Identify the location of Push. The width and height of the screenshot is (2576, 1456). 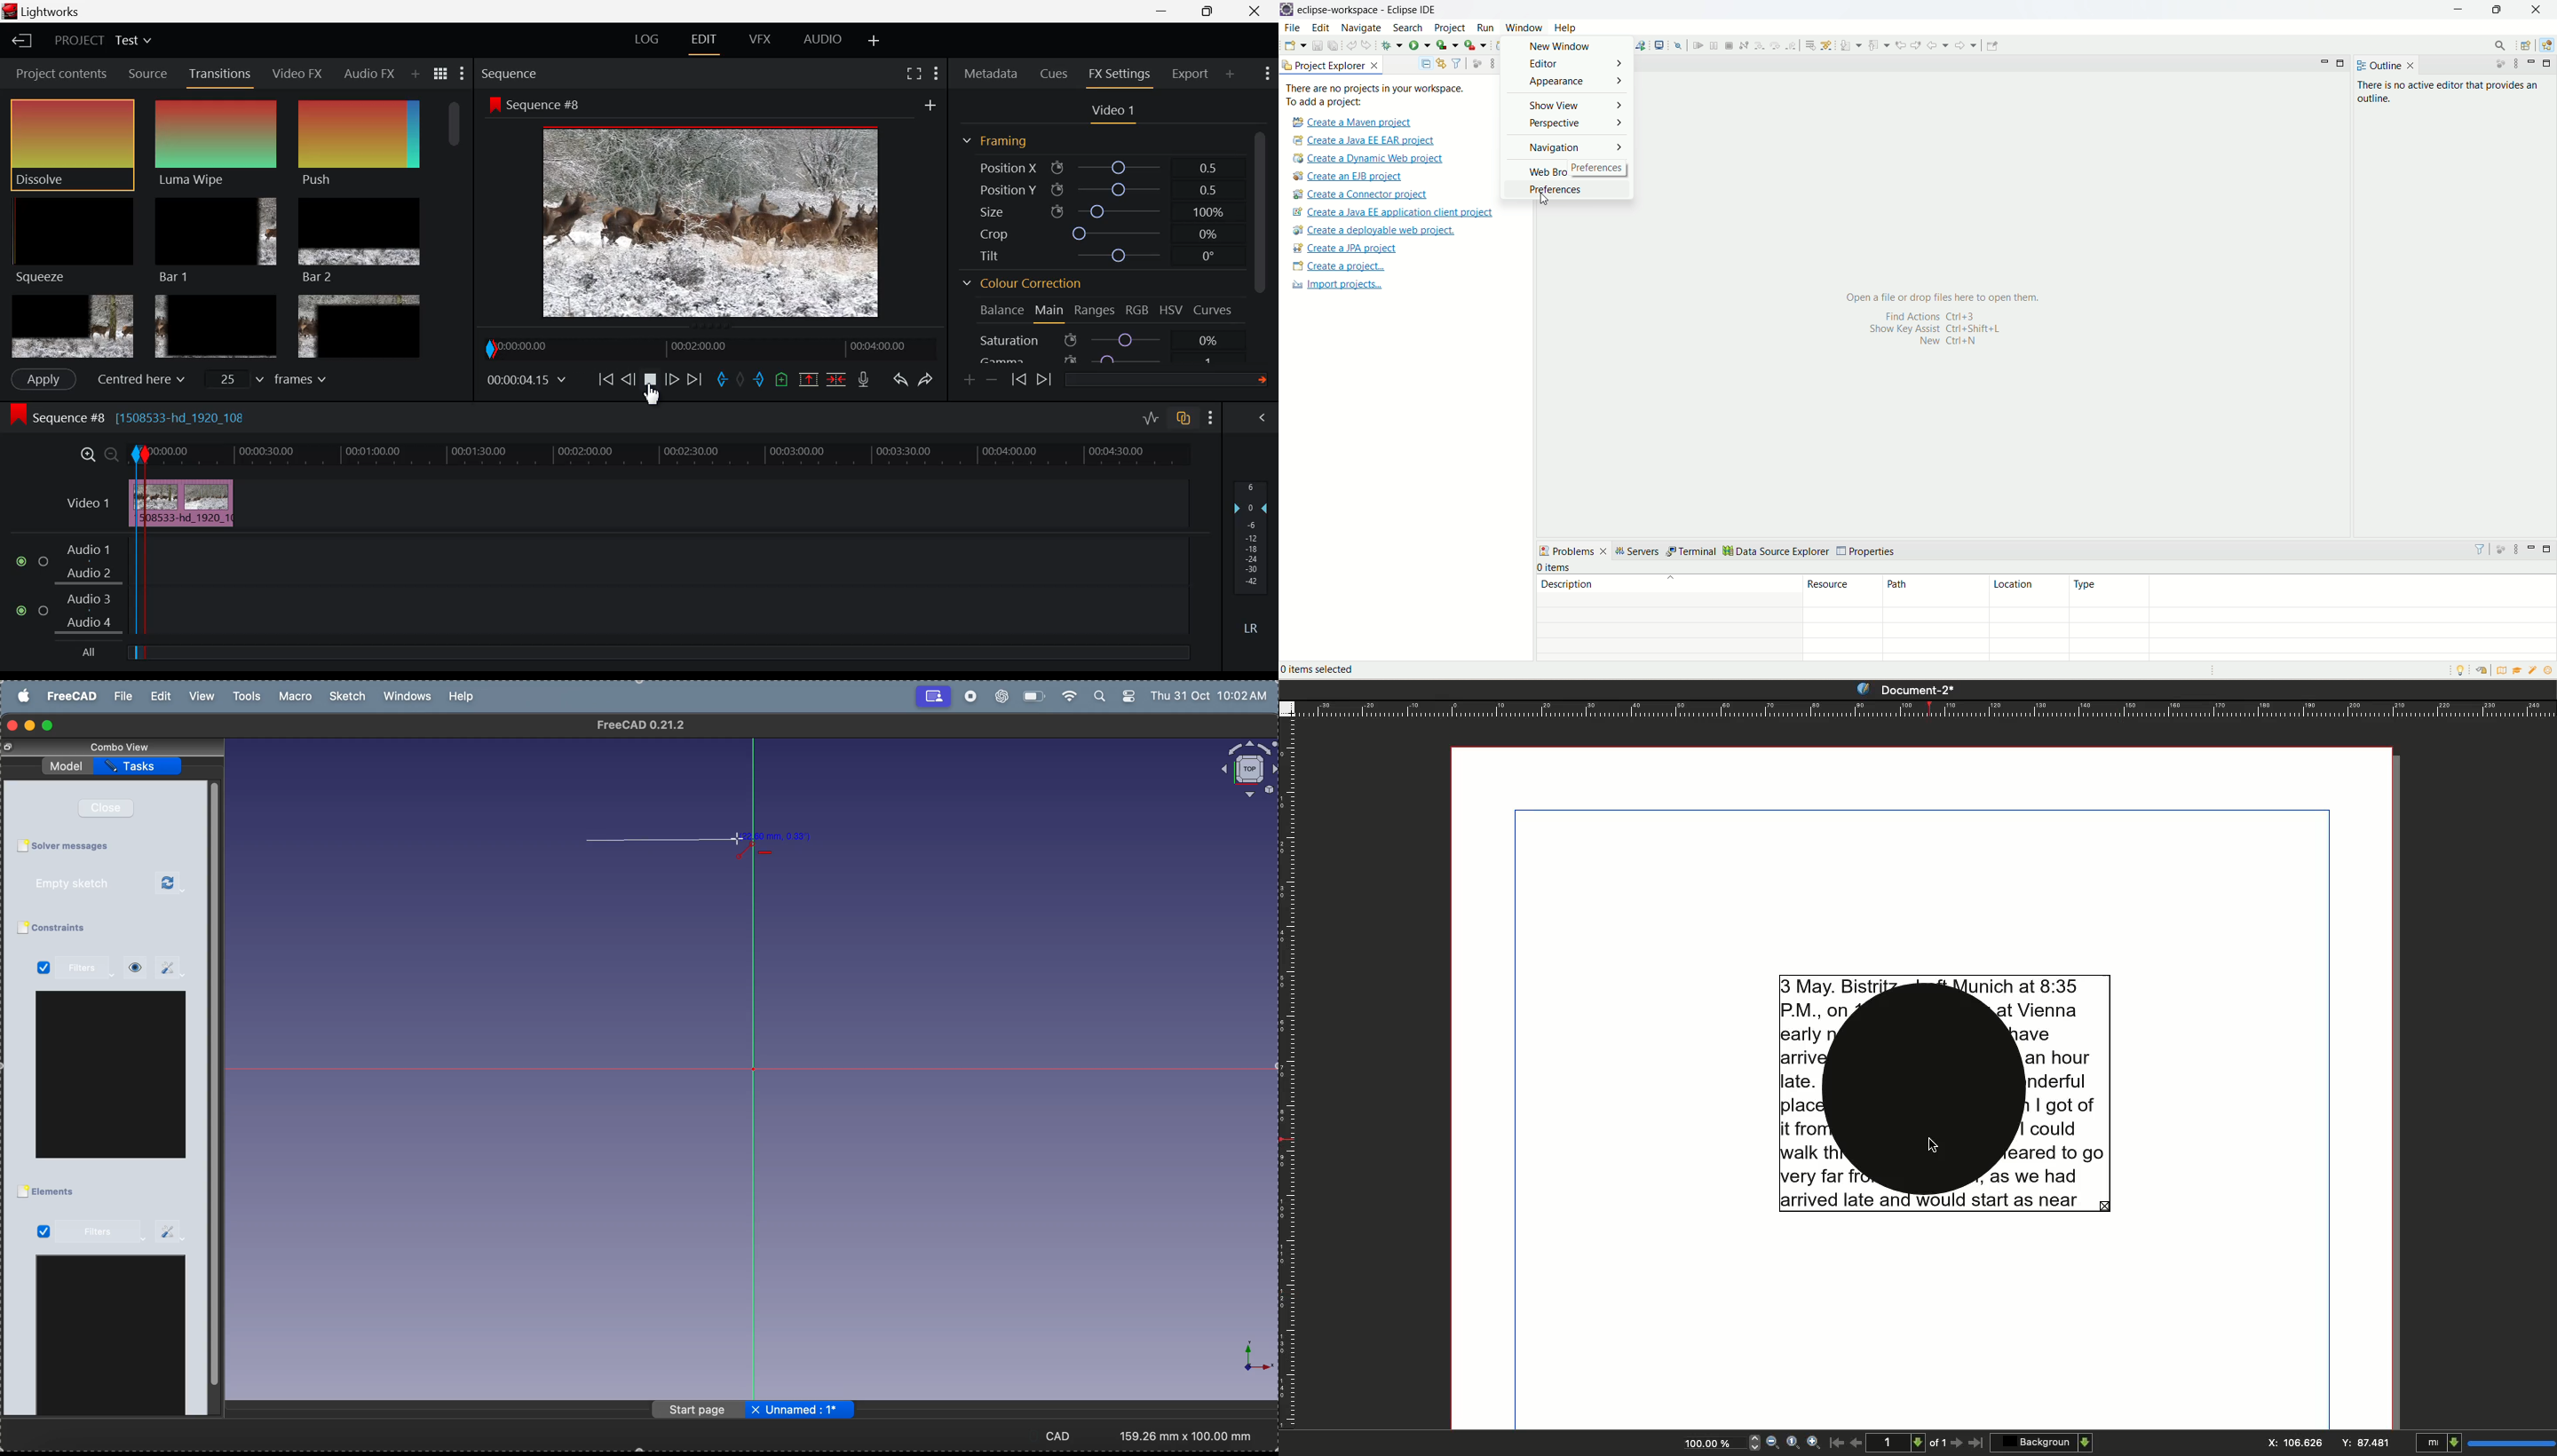
(359, 143).